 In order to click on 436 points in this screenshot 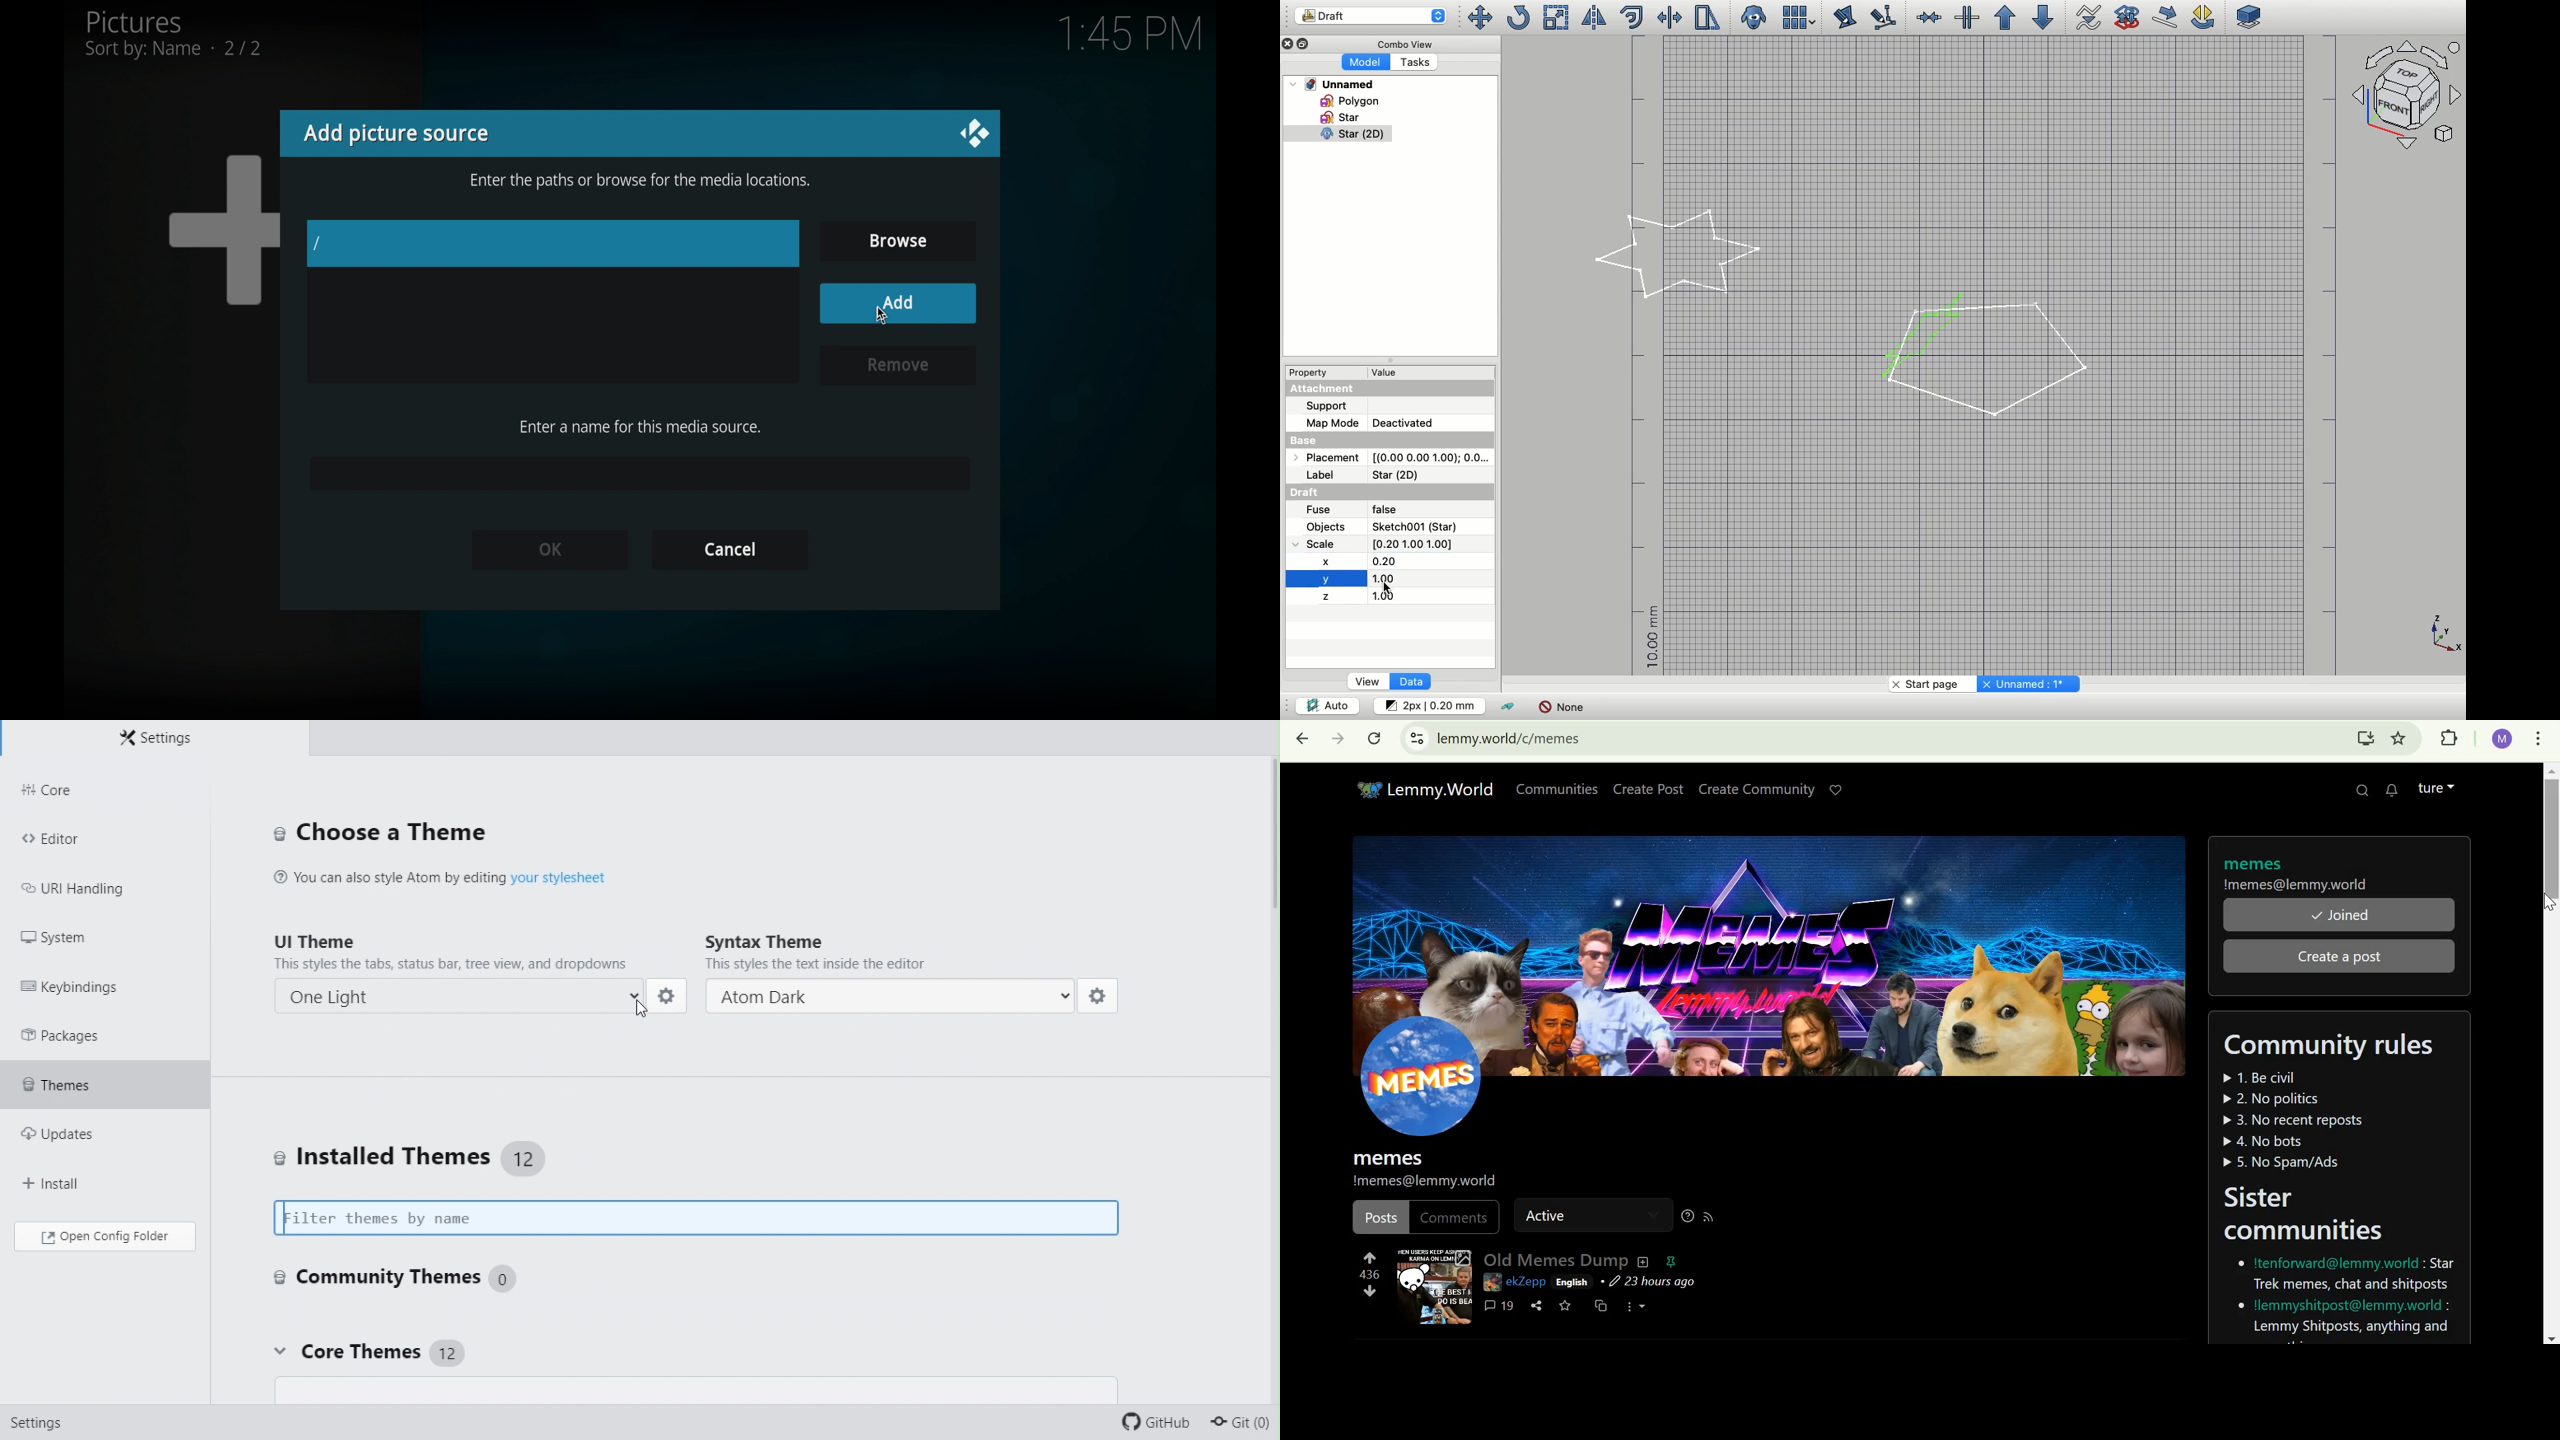, I will do `click(1372, 1274)`.